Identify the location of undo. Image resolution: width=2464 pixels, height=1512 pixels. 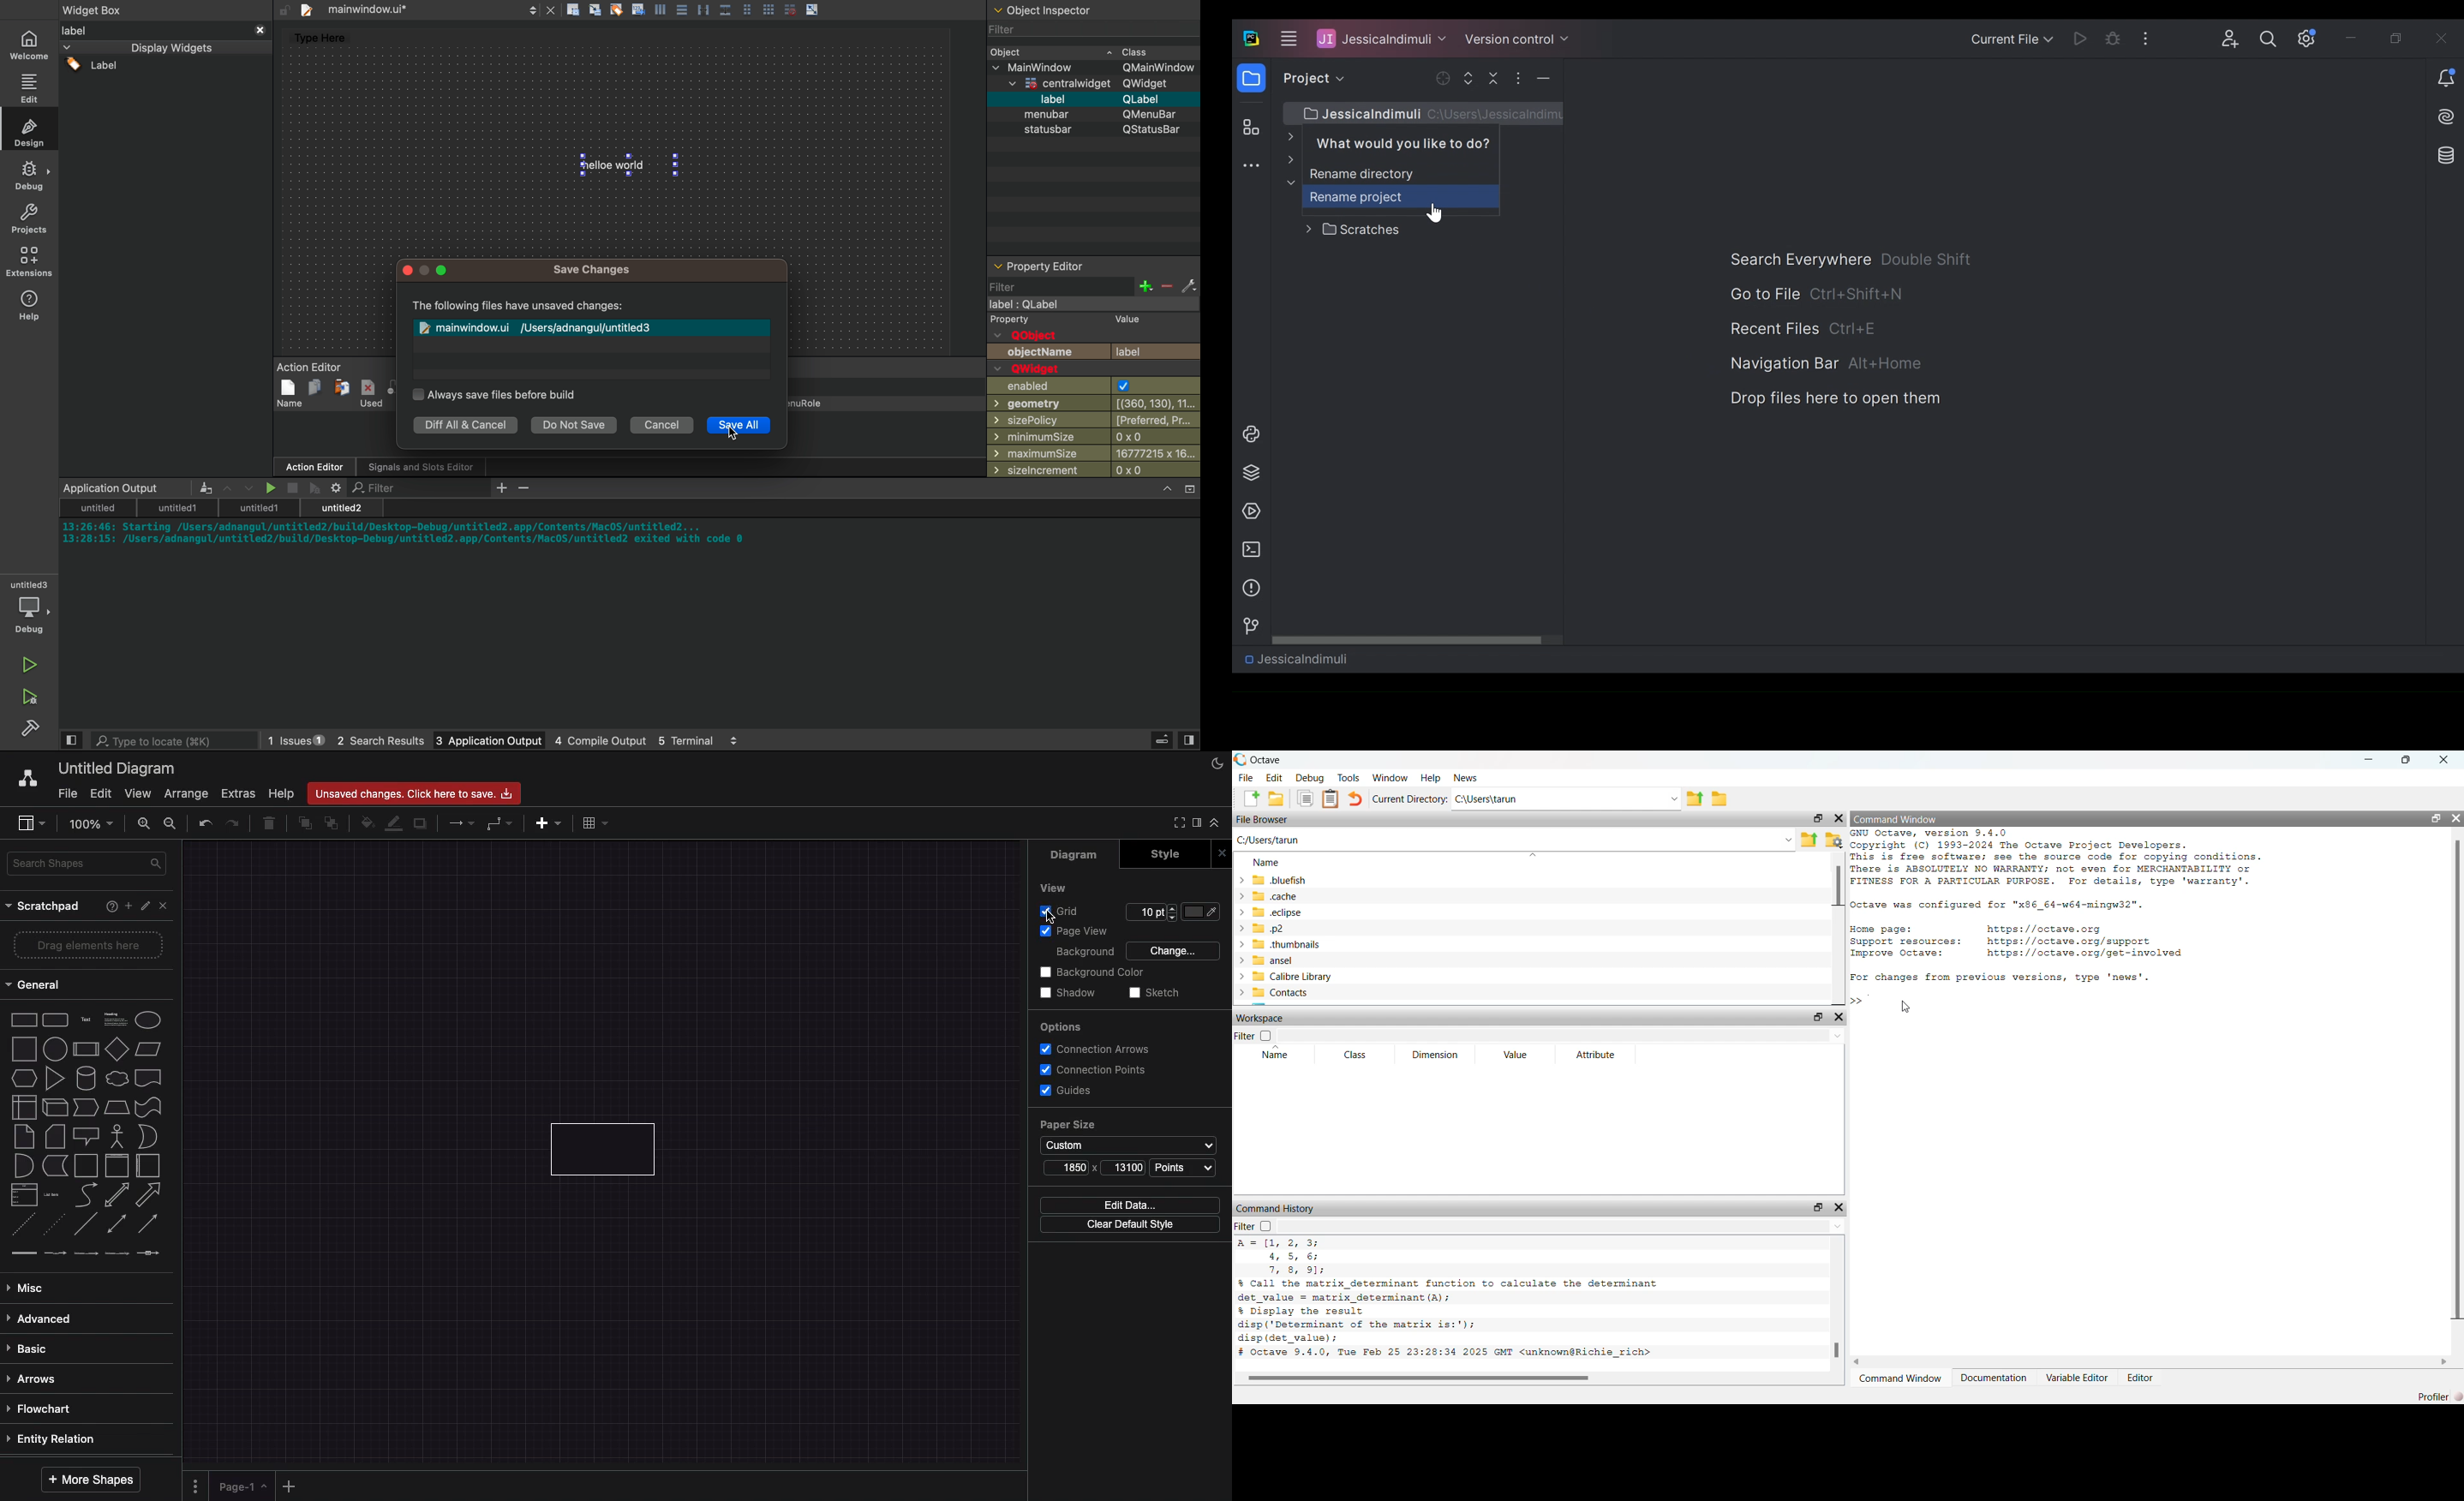
(1356, 799).